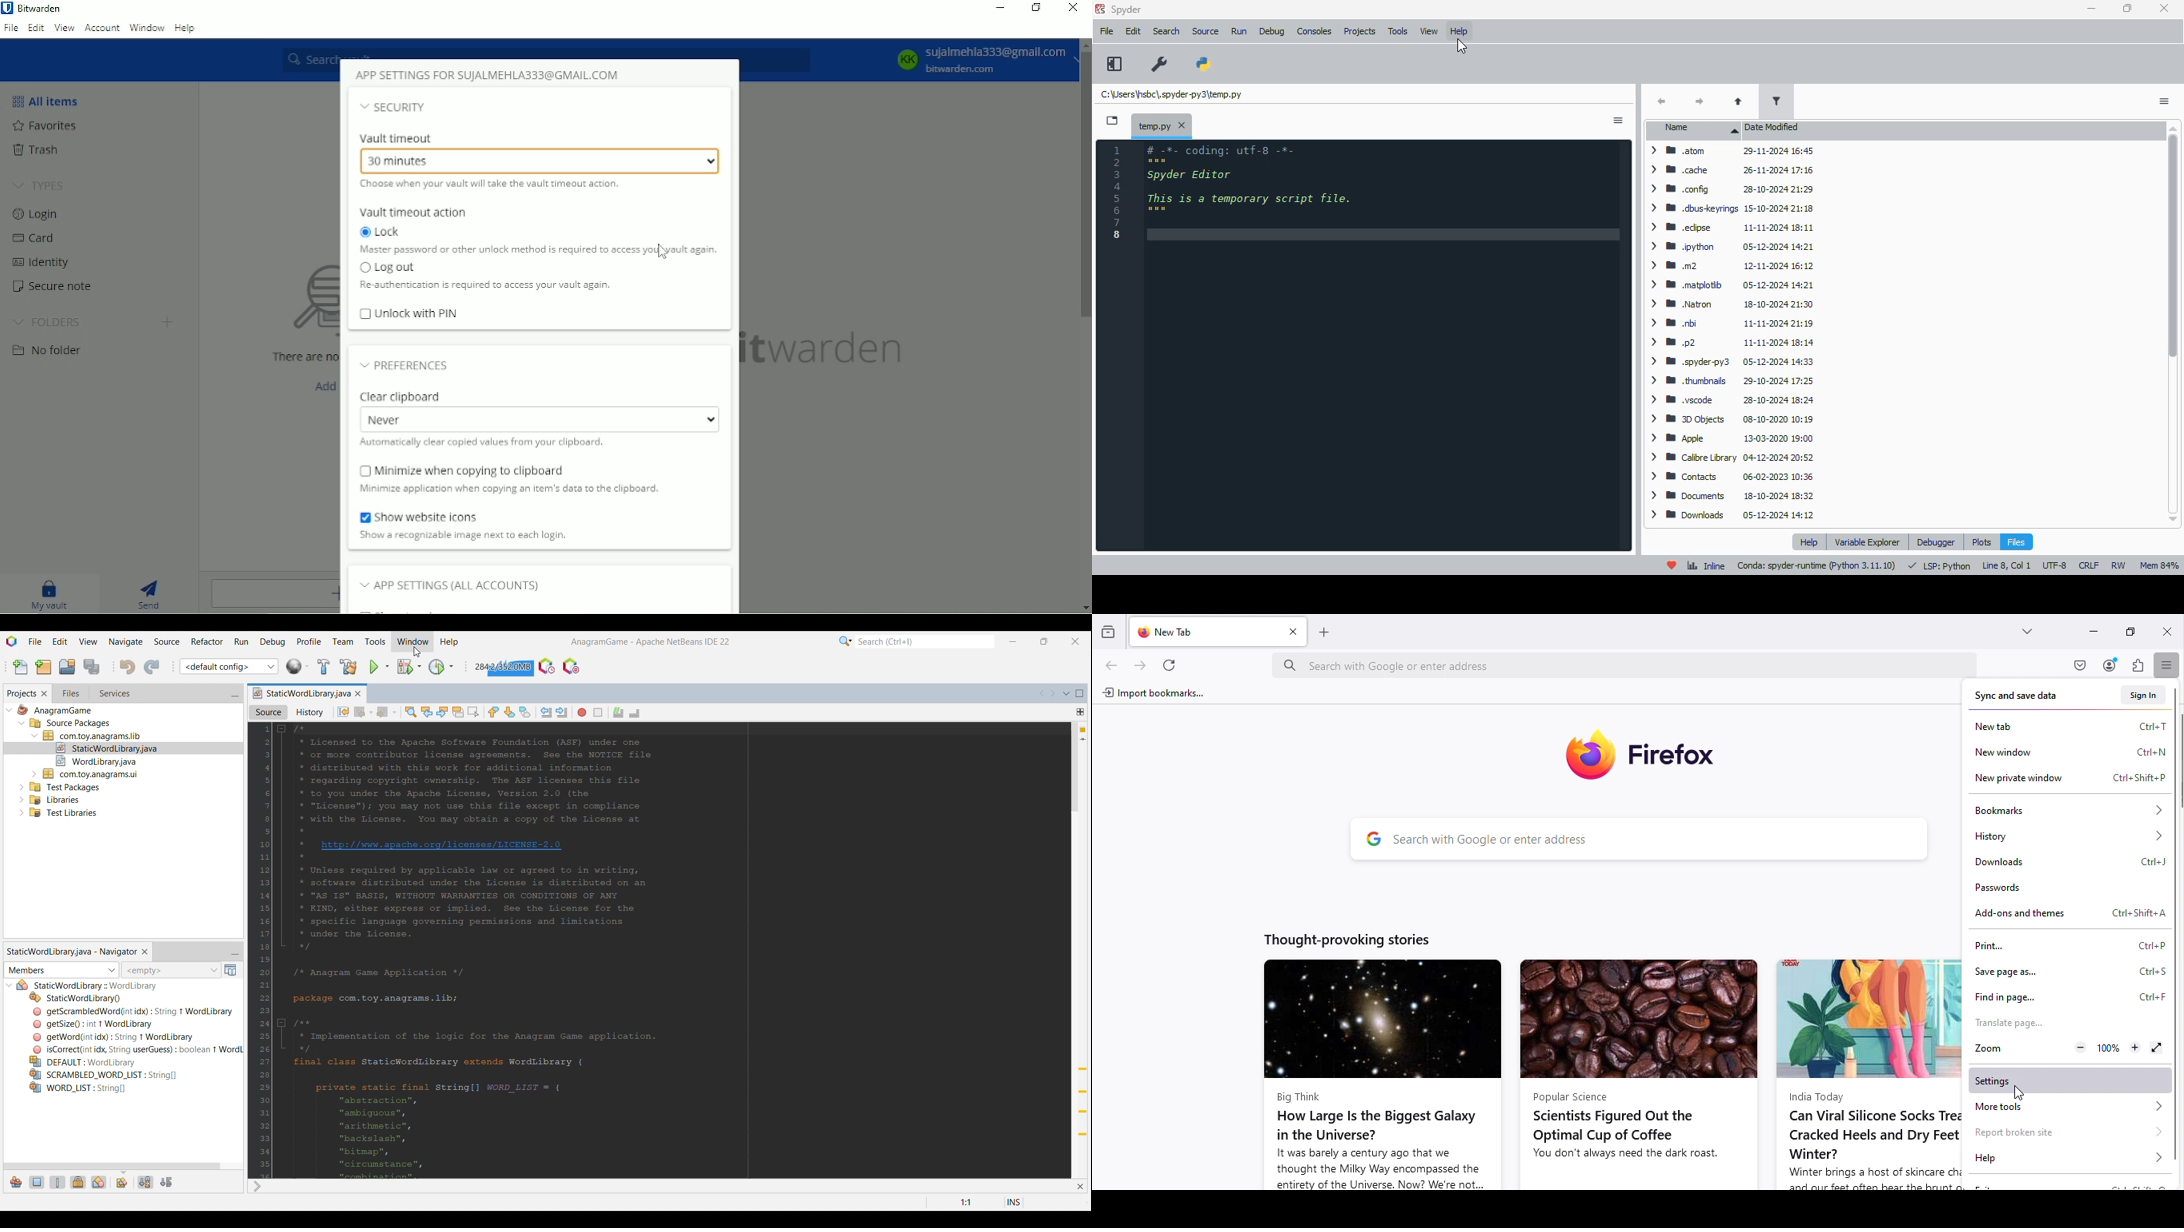  Describe the element at coordinates (1272, 31) in the screenshot. I see `debug` at that location.